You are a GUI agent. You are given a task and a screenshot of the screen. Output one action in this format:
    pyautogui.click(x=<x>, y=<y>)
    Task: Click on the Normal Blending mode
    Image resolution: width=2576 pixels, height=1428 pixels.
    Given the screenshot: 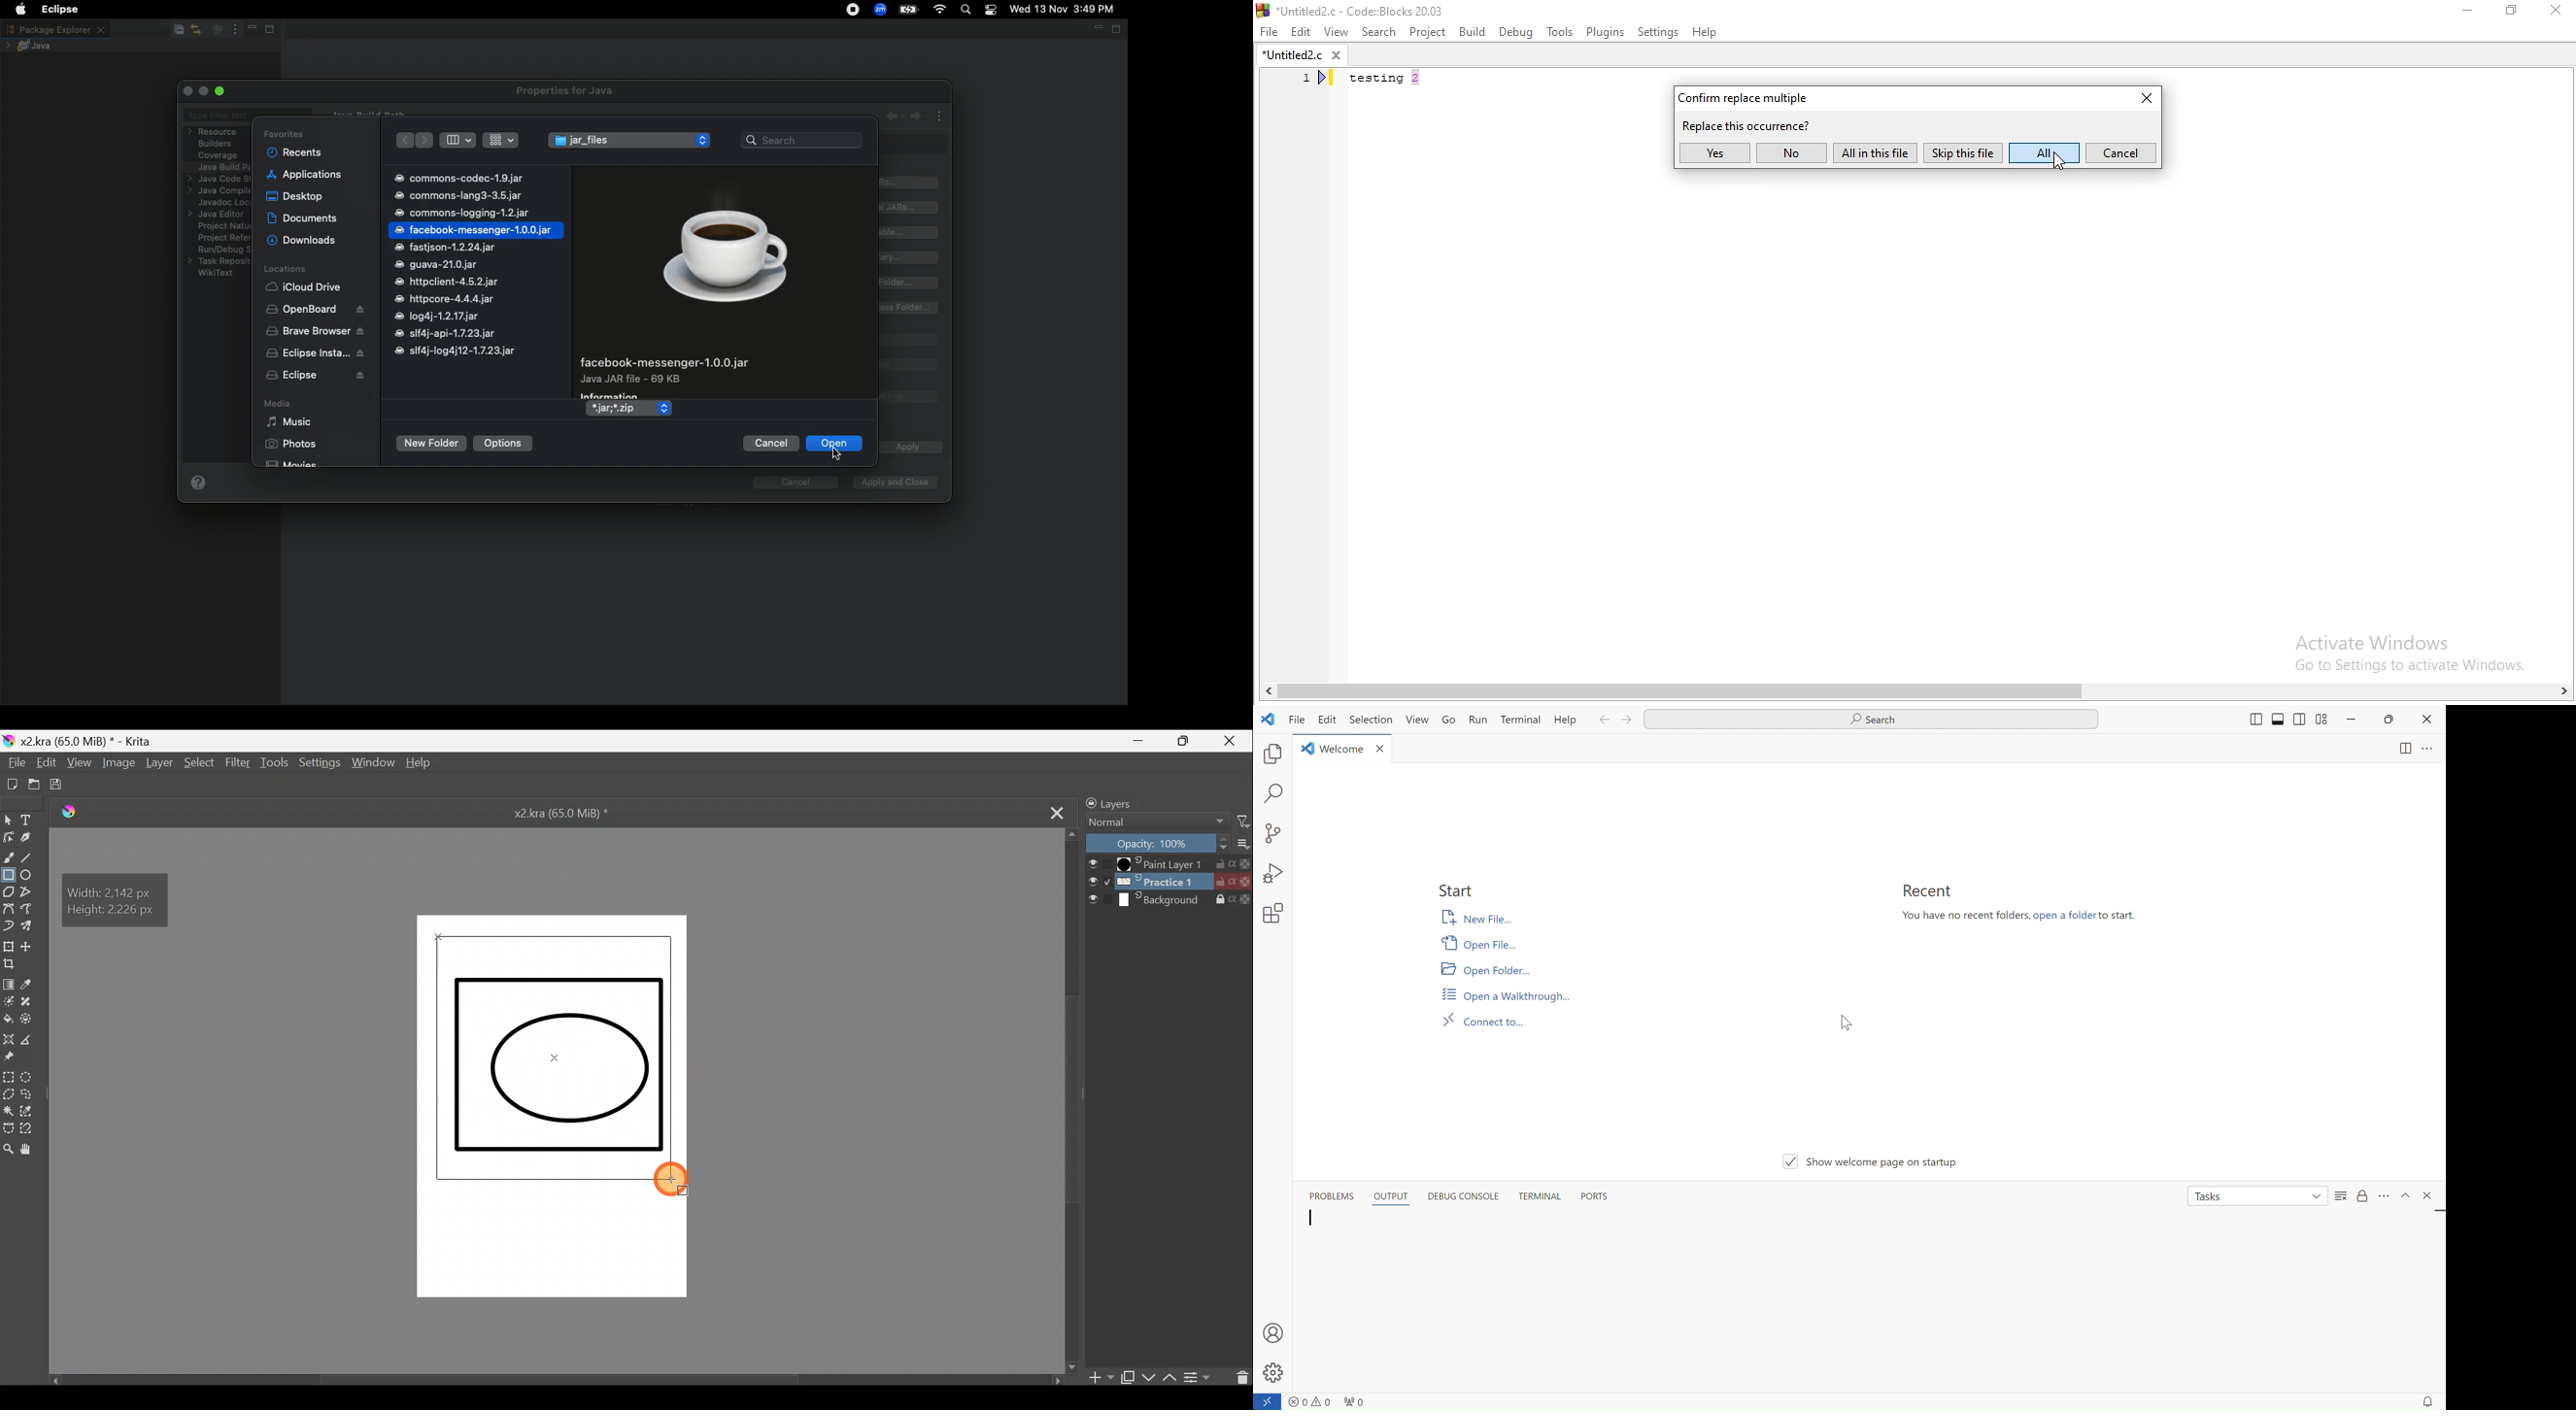 What is the action you would take?
    pyautogui.click(x=1154, y=822)
    